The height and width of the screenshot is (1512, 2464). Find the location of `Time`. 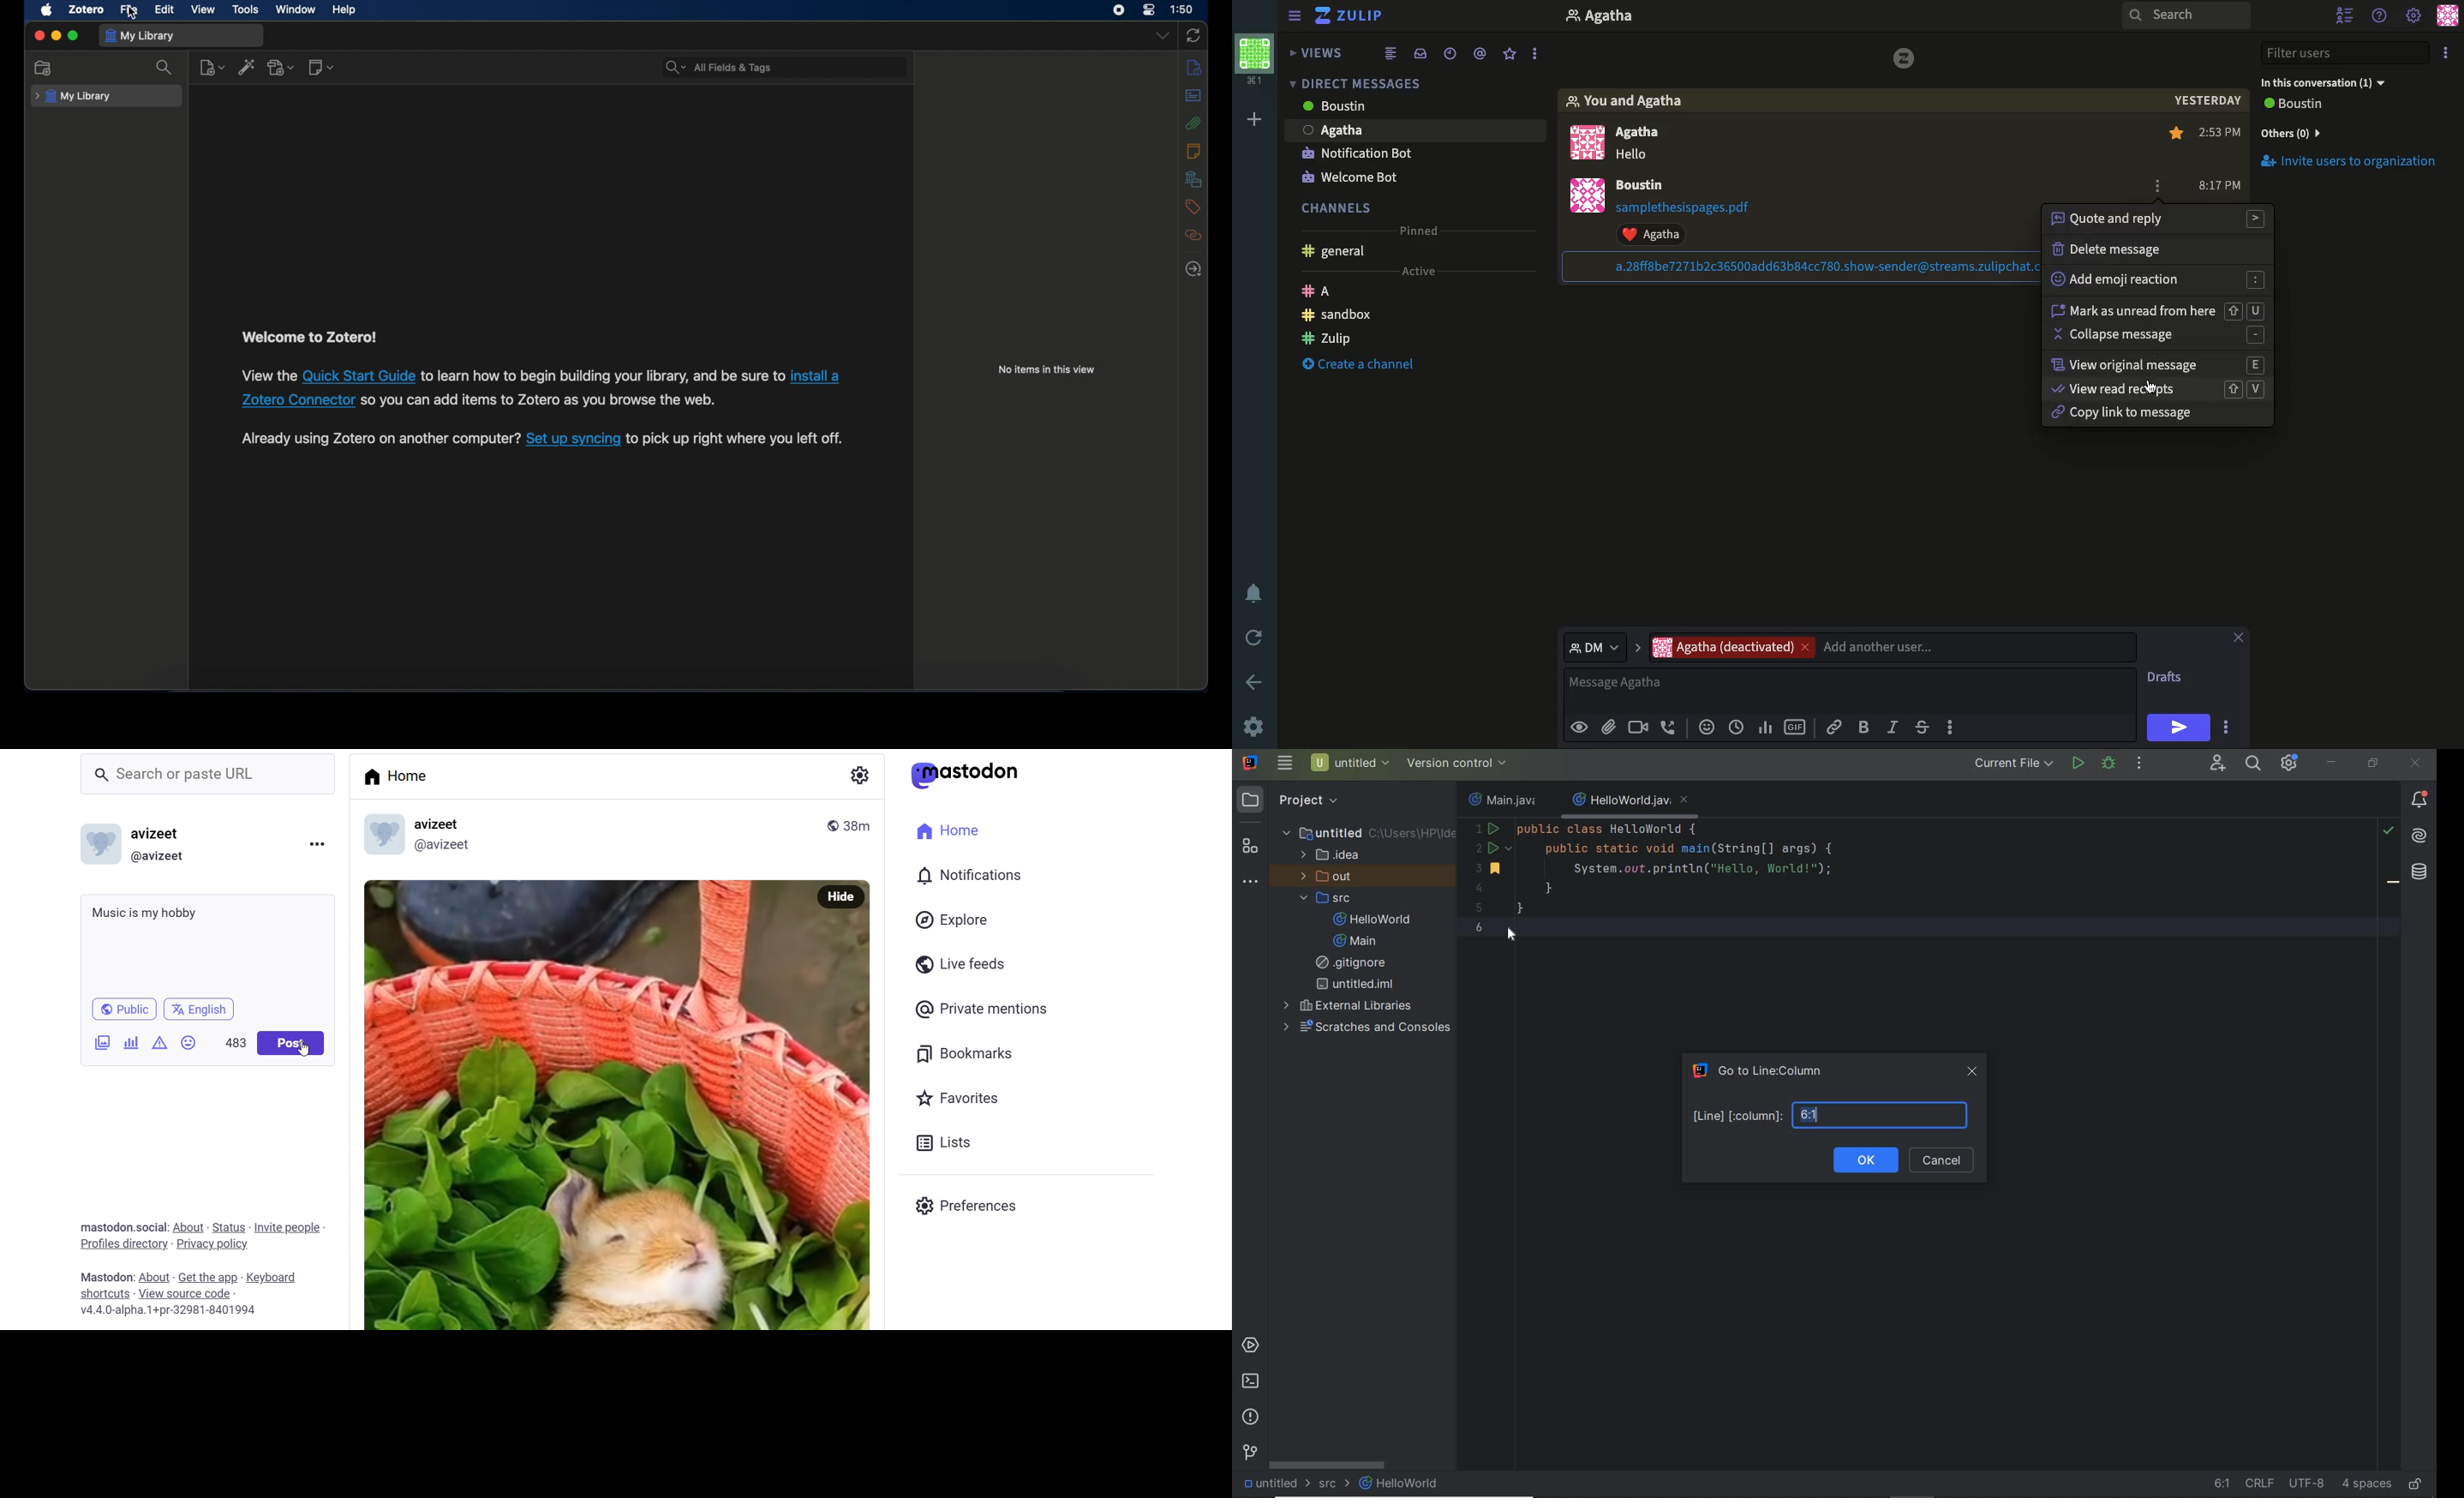

Time is located at coordinates (2223, 159).